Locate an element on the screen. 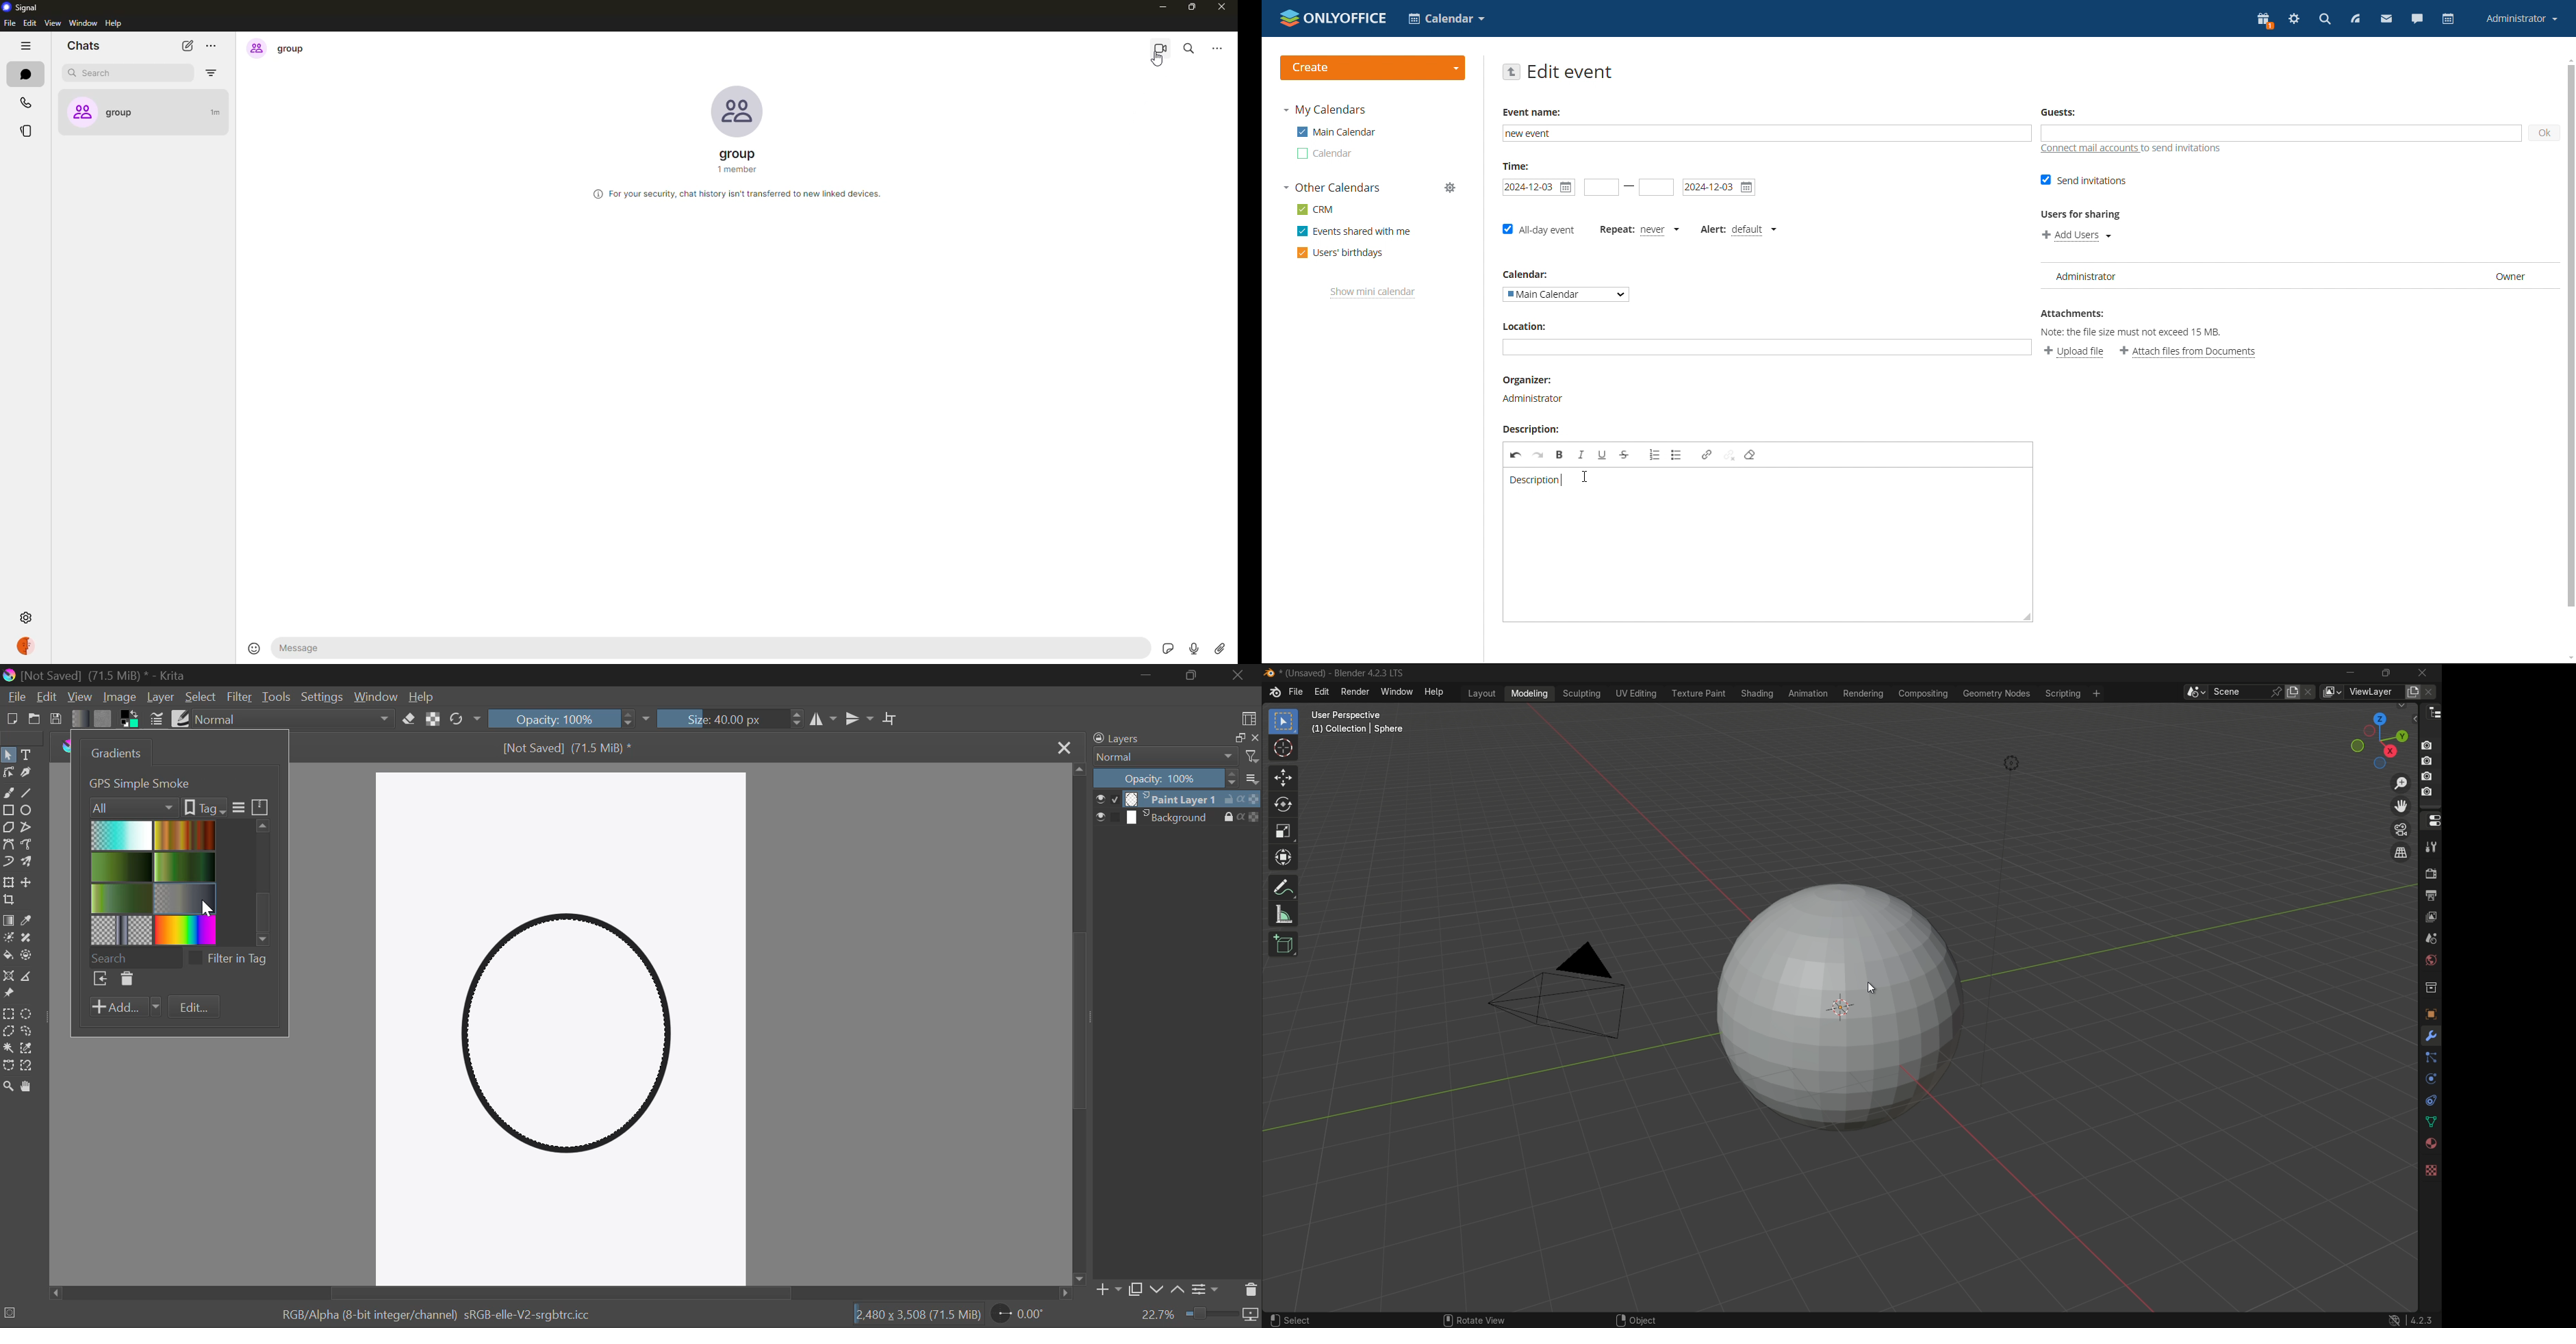  browse scenes is located at coordinates (2194, 692).